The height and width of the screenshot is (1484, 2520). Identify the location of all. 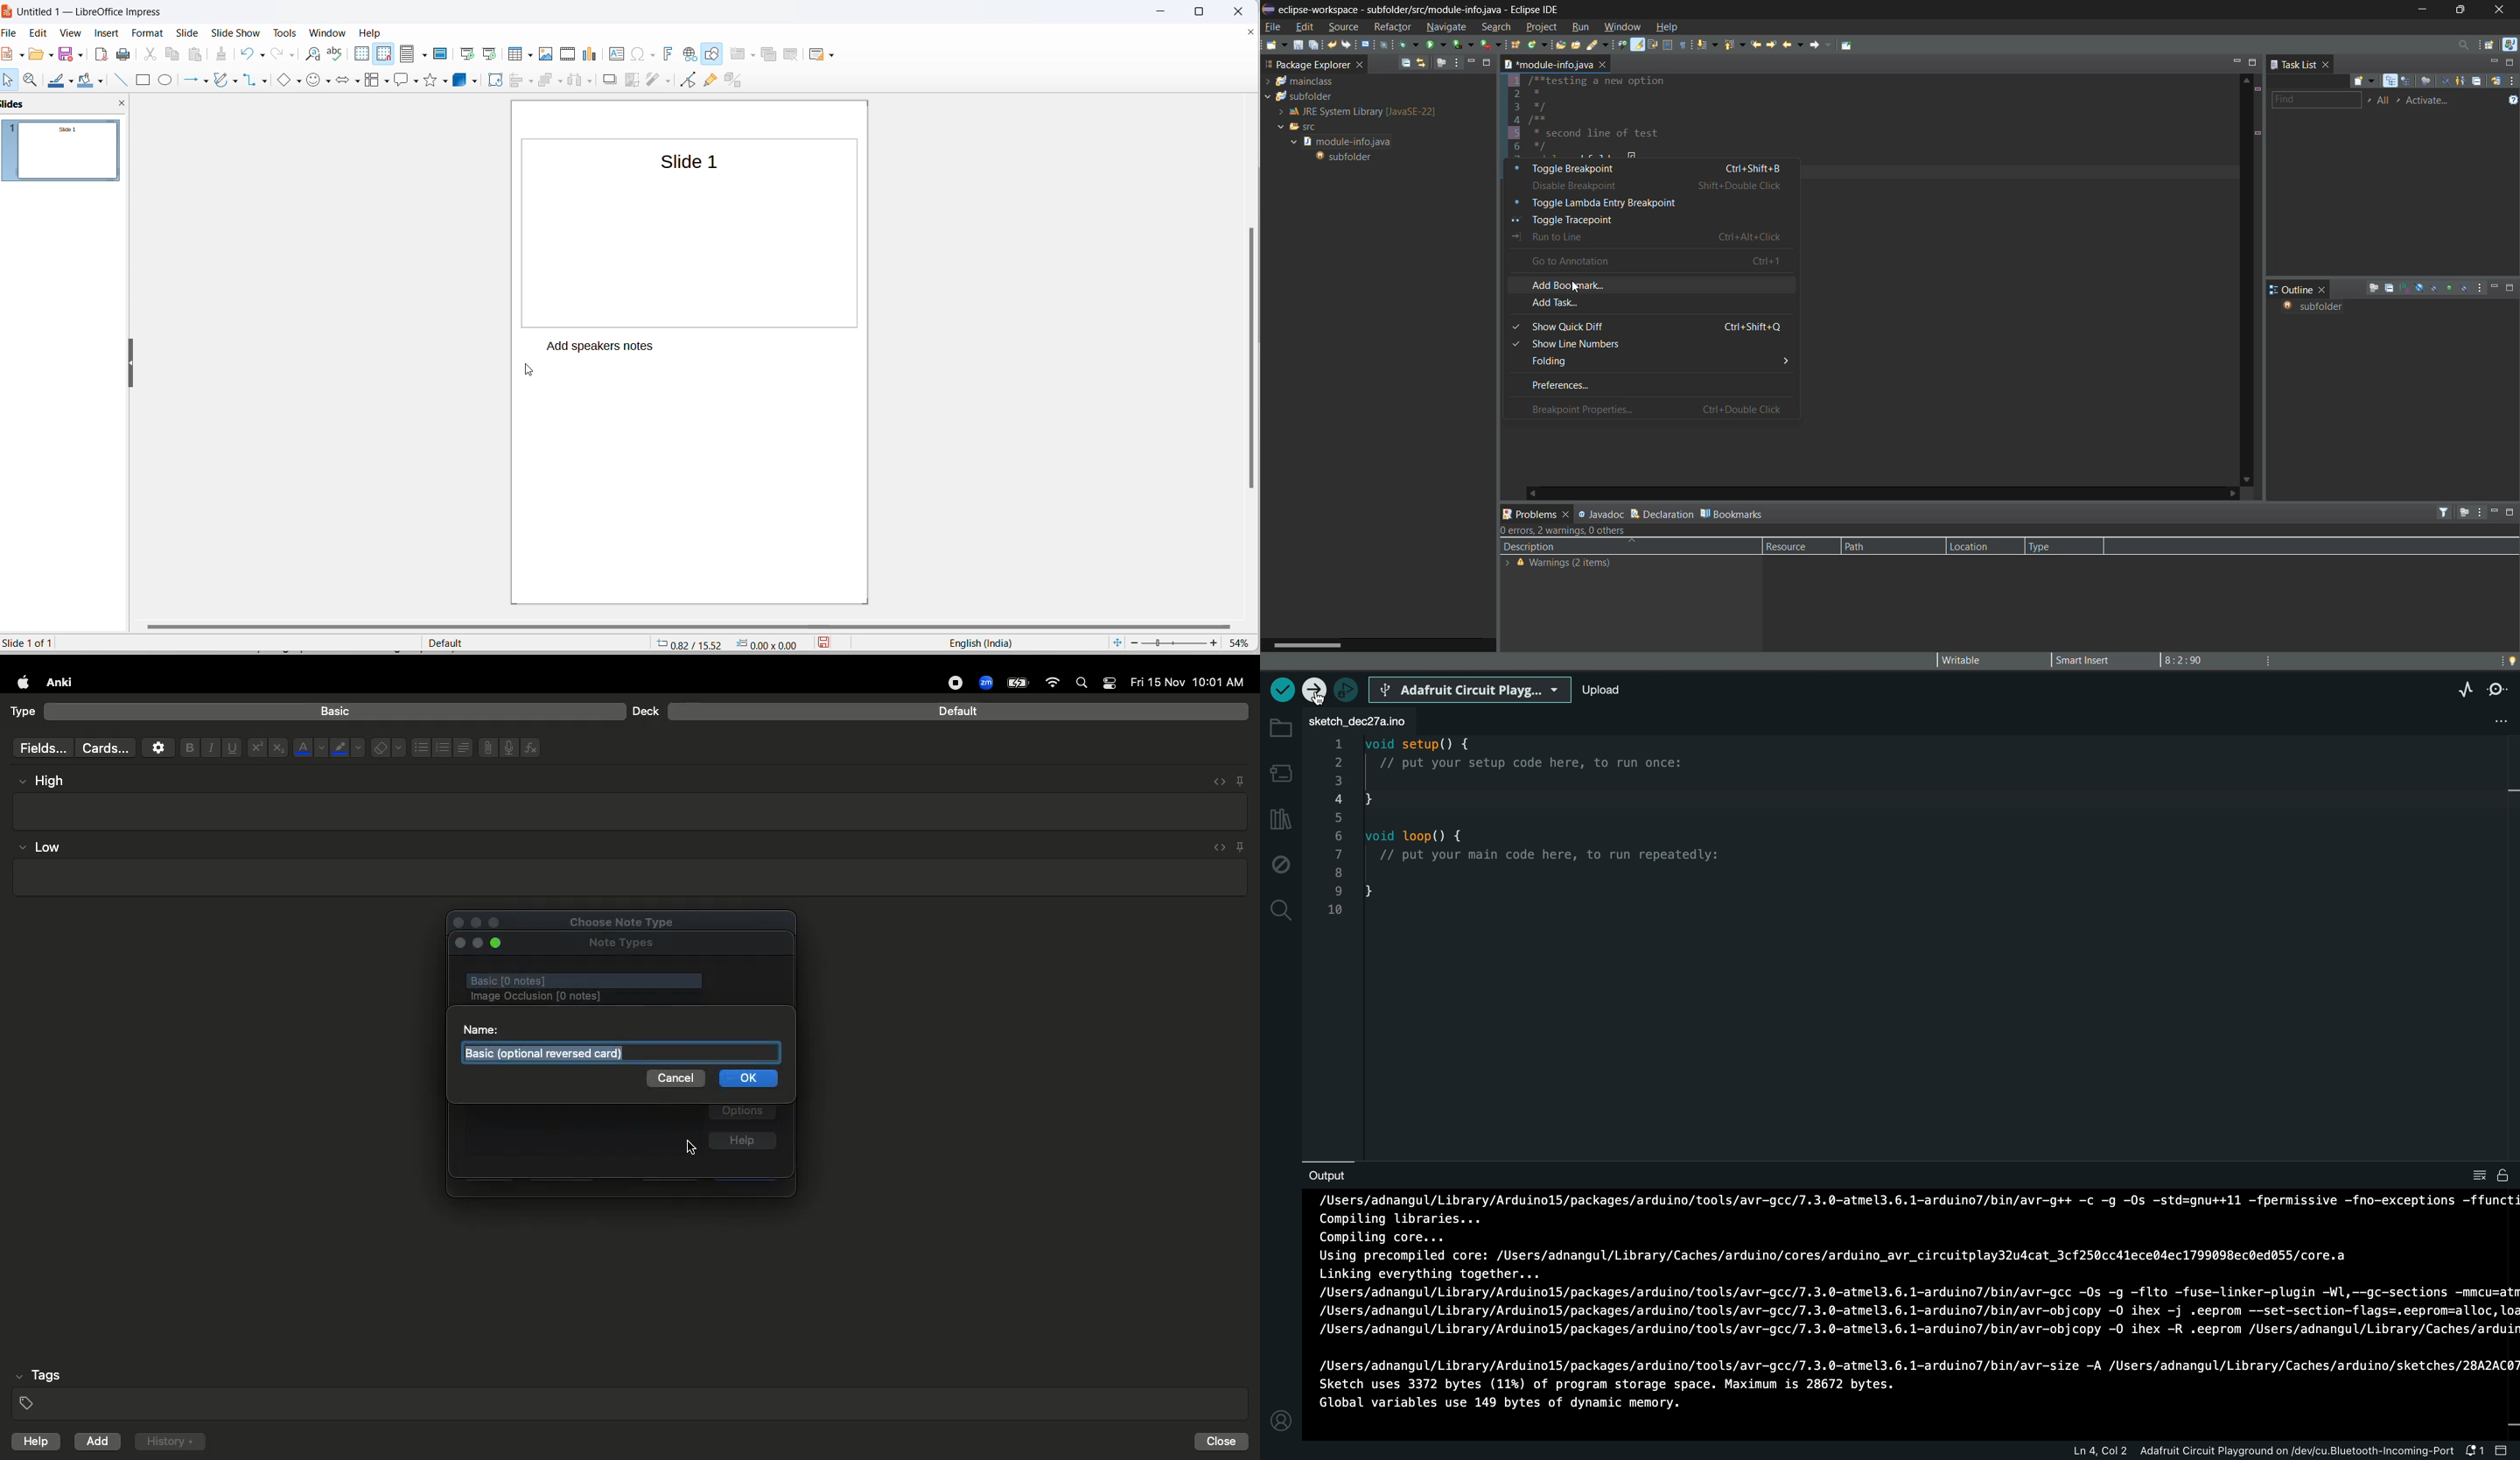
(2384, 100).